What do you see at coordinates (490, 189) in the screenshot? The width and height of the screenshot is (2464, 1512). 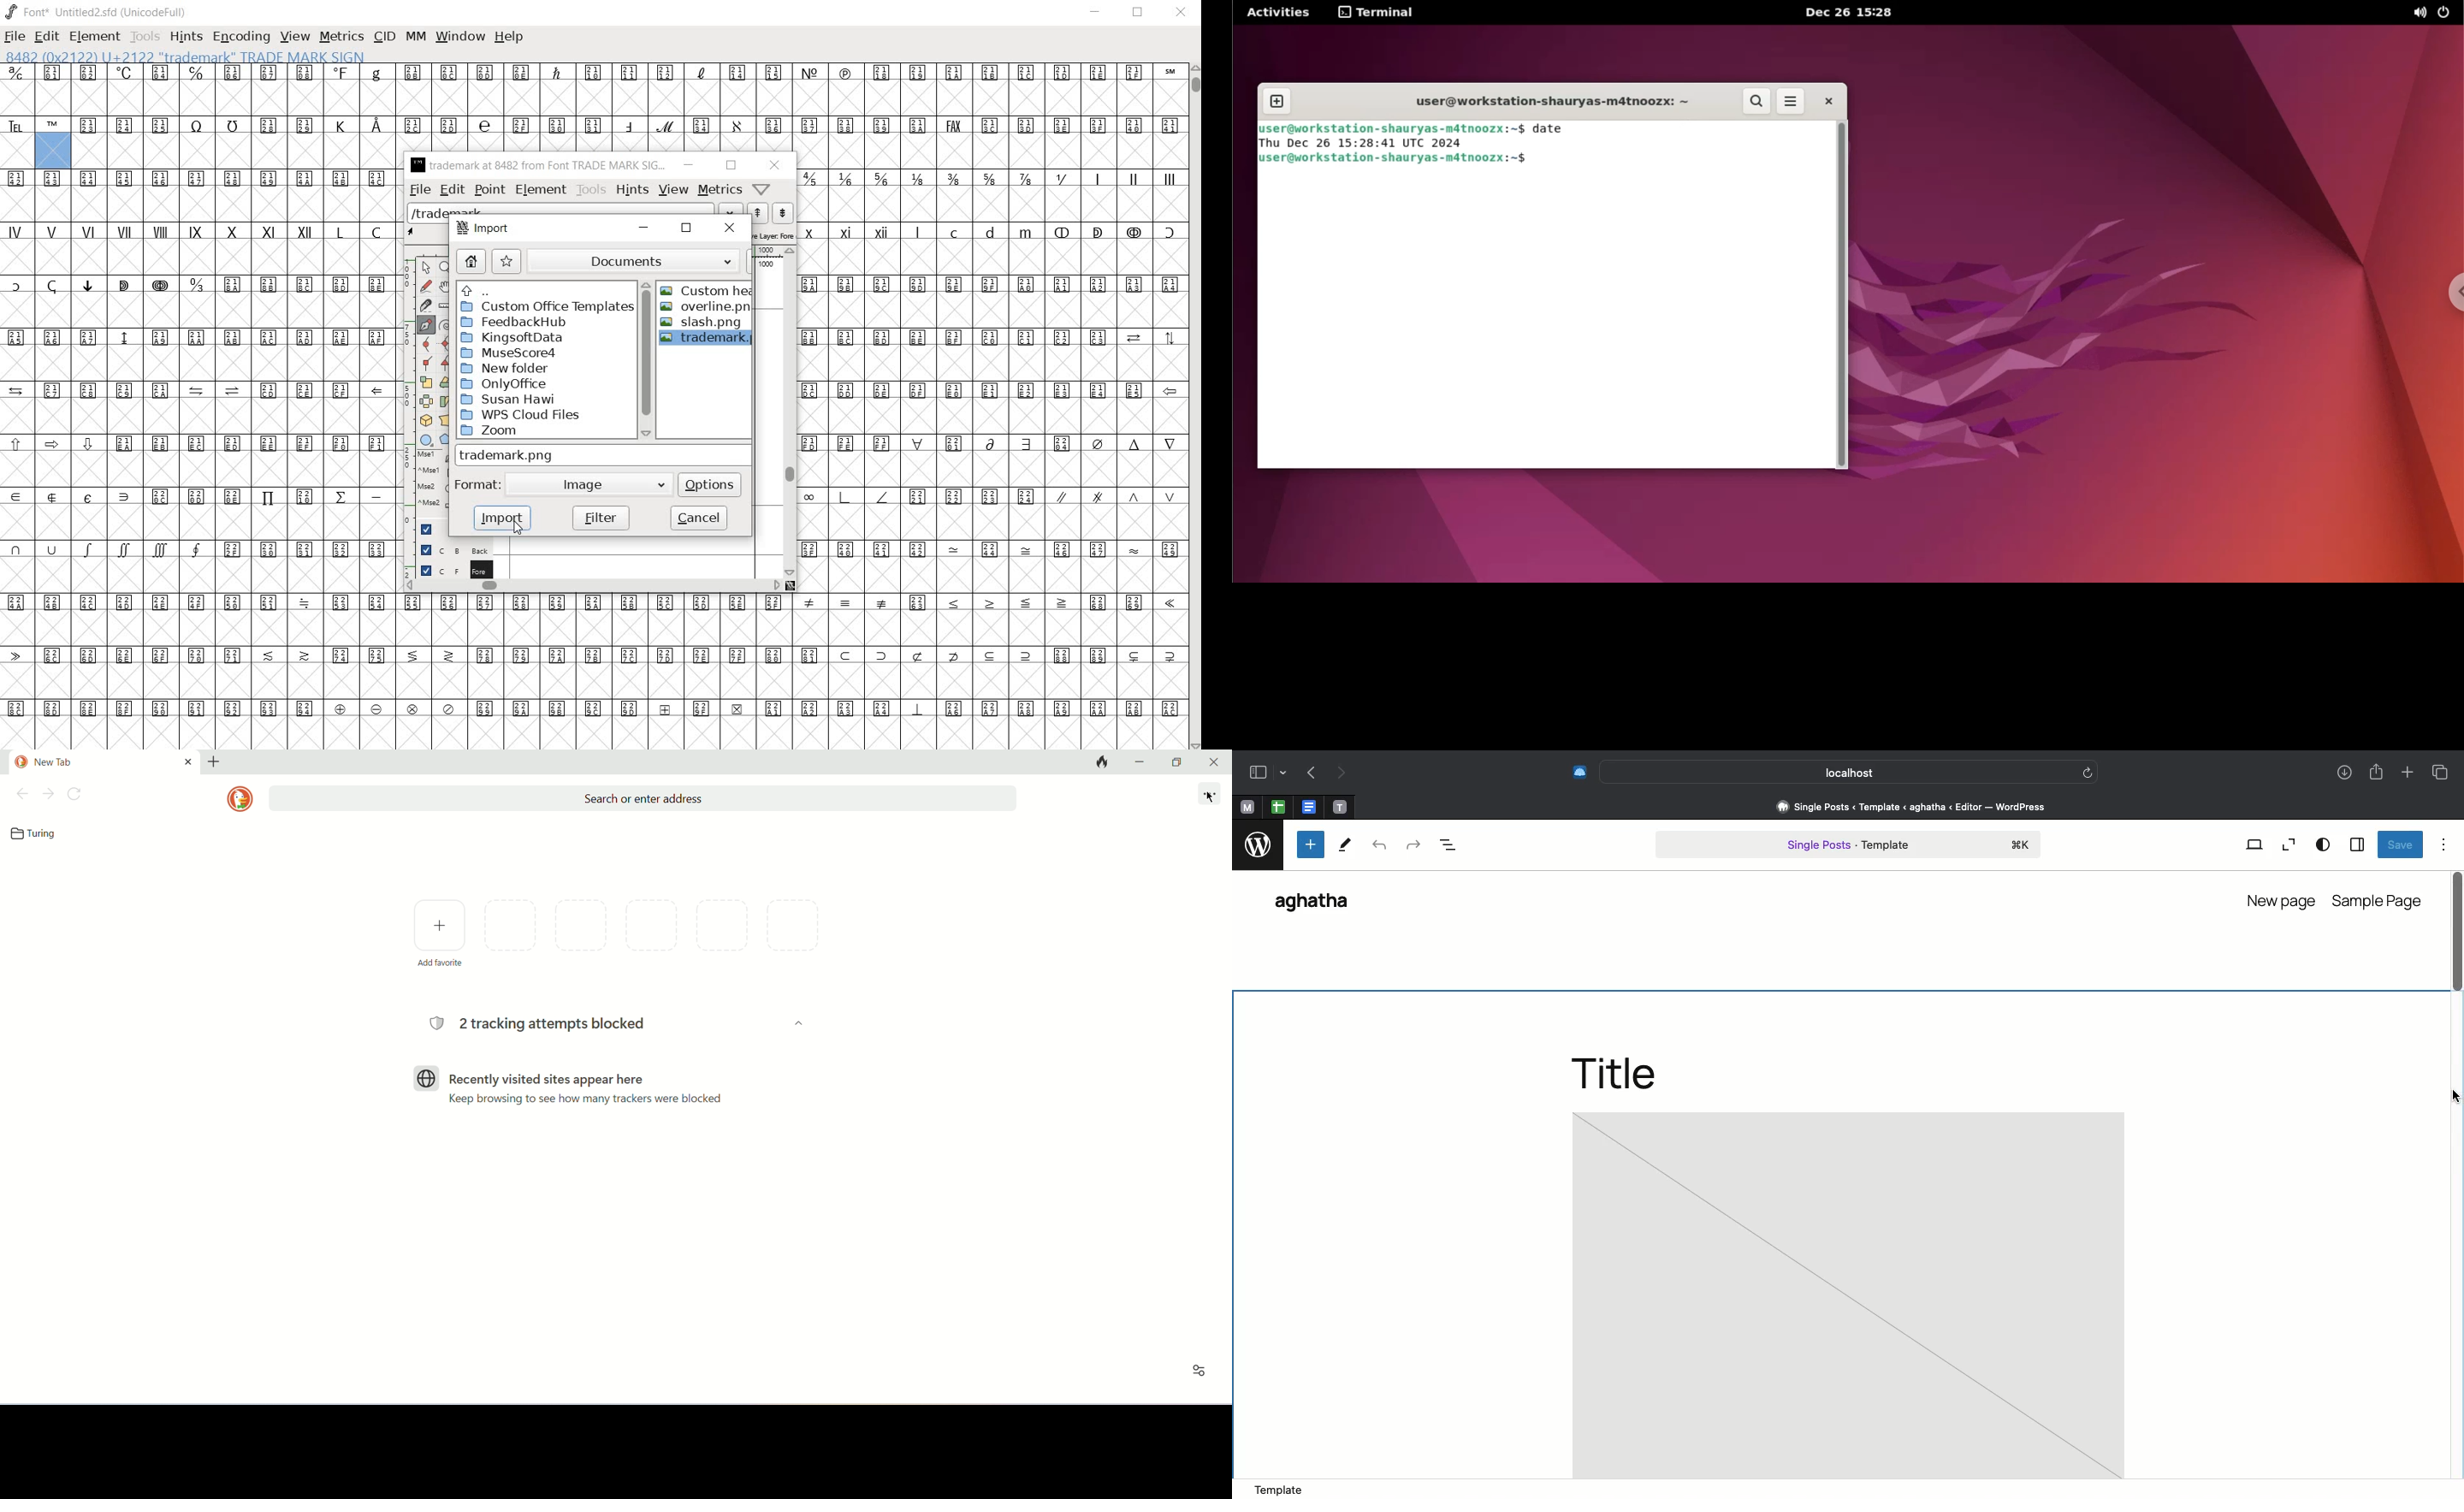 I see `point` at bounding box center [490, 189].